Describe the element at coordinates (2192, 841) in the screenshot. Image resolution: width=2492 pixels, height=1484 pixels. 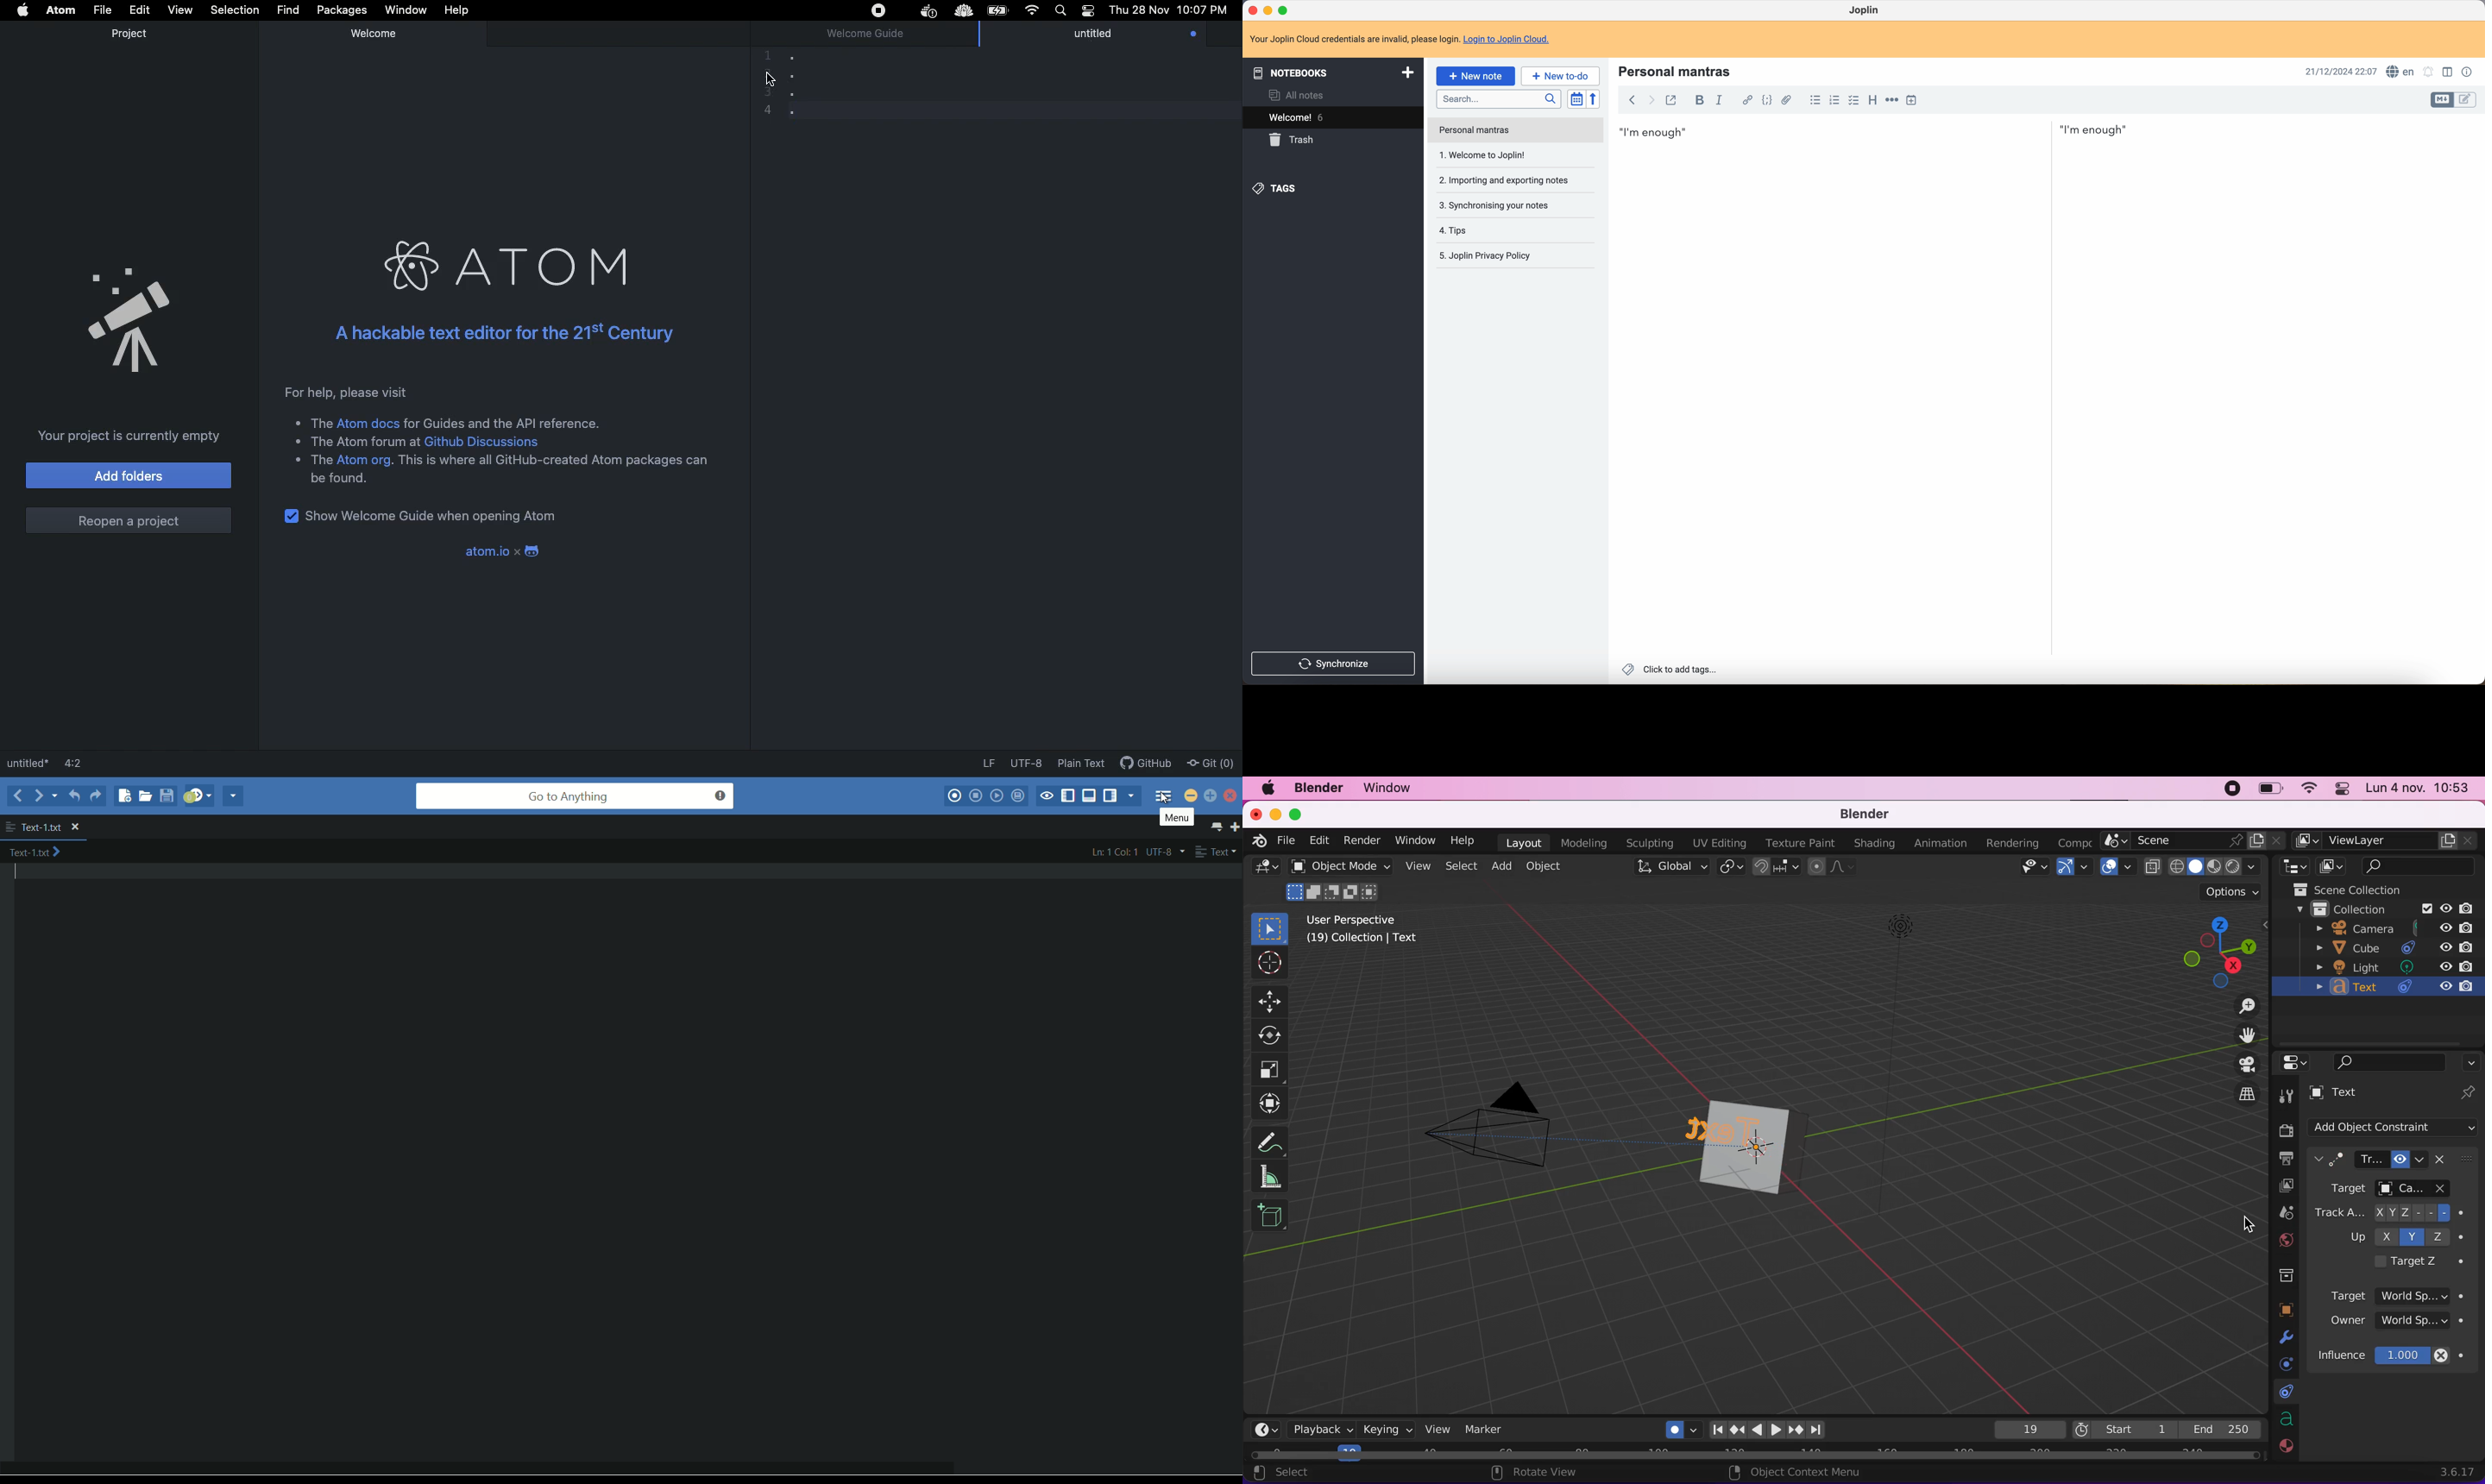
I see `scene` at that location.